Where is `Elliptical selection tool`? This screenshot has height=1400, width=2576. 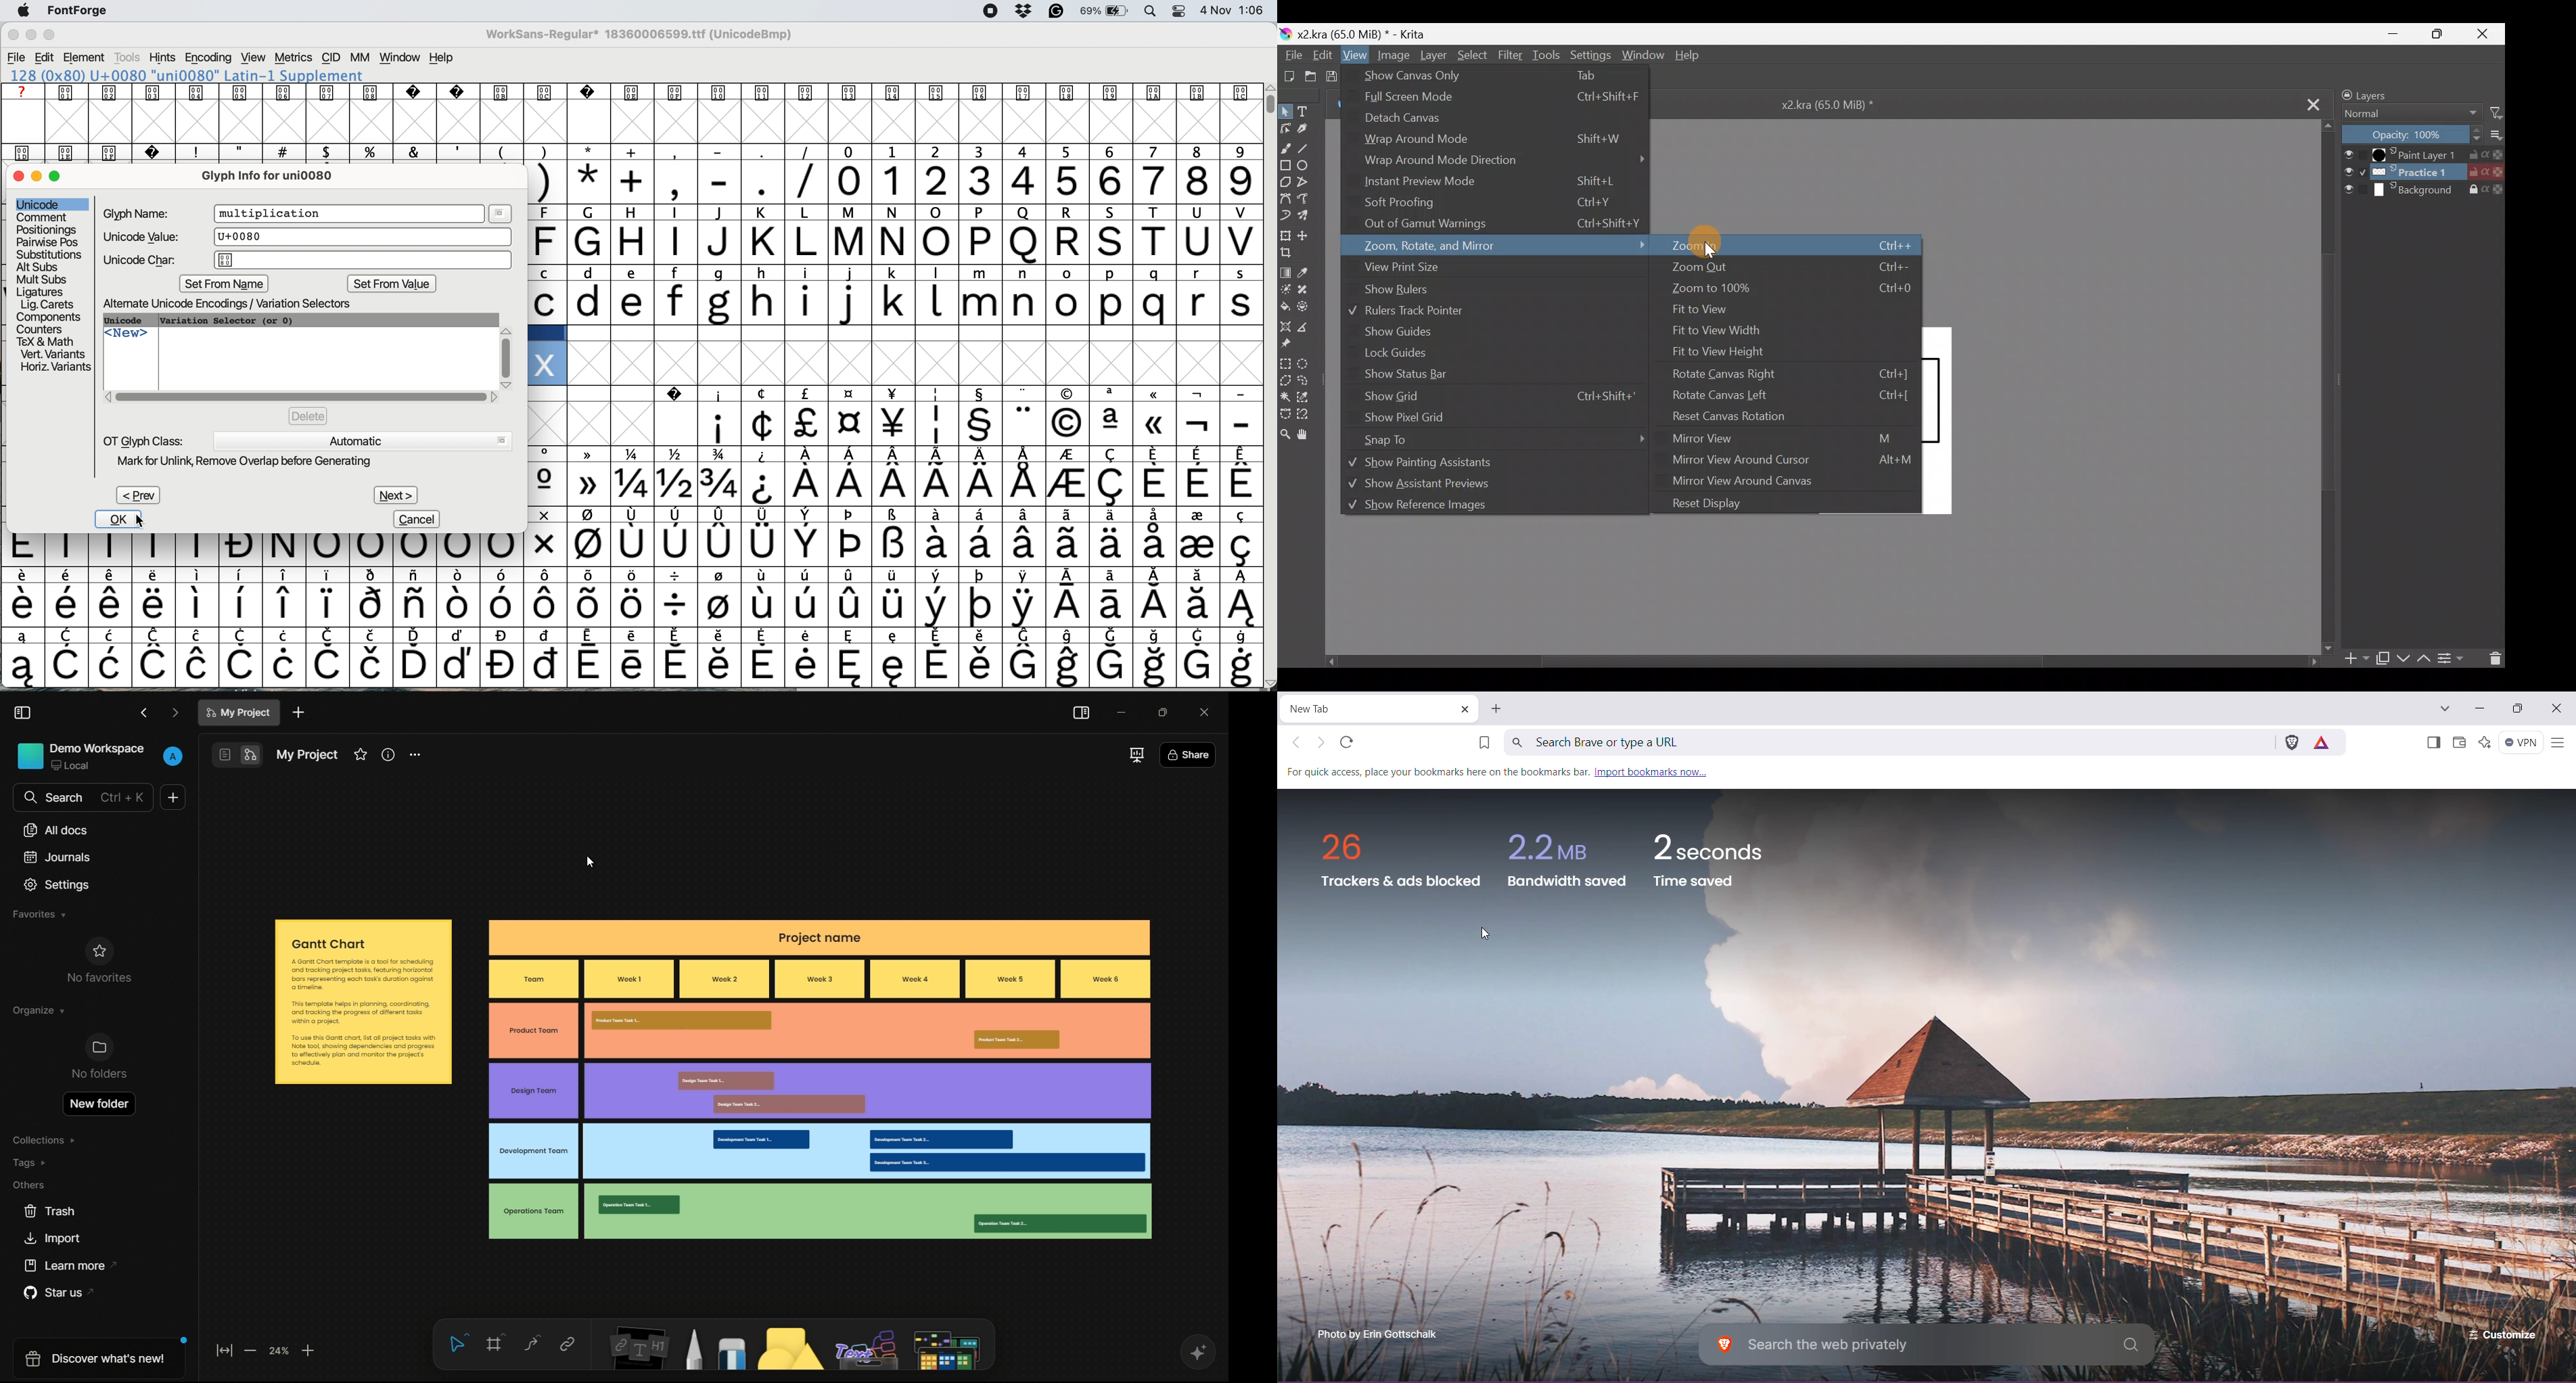
Elliptical selection tool is located at coordinates (1305, 366).